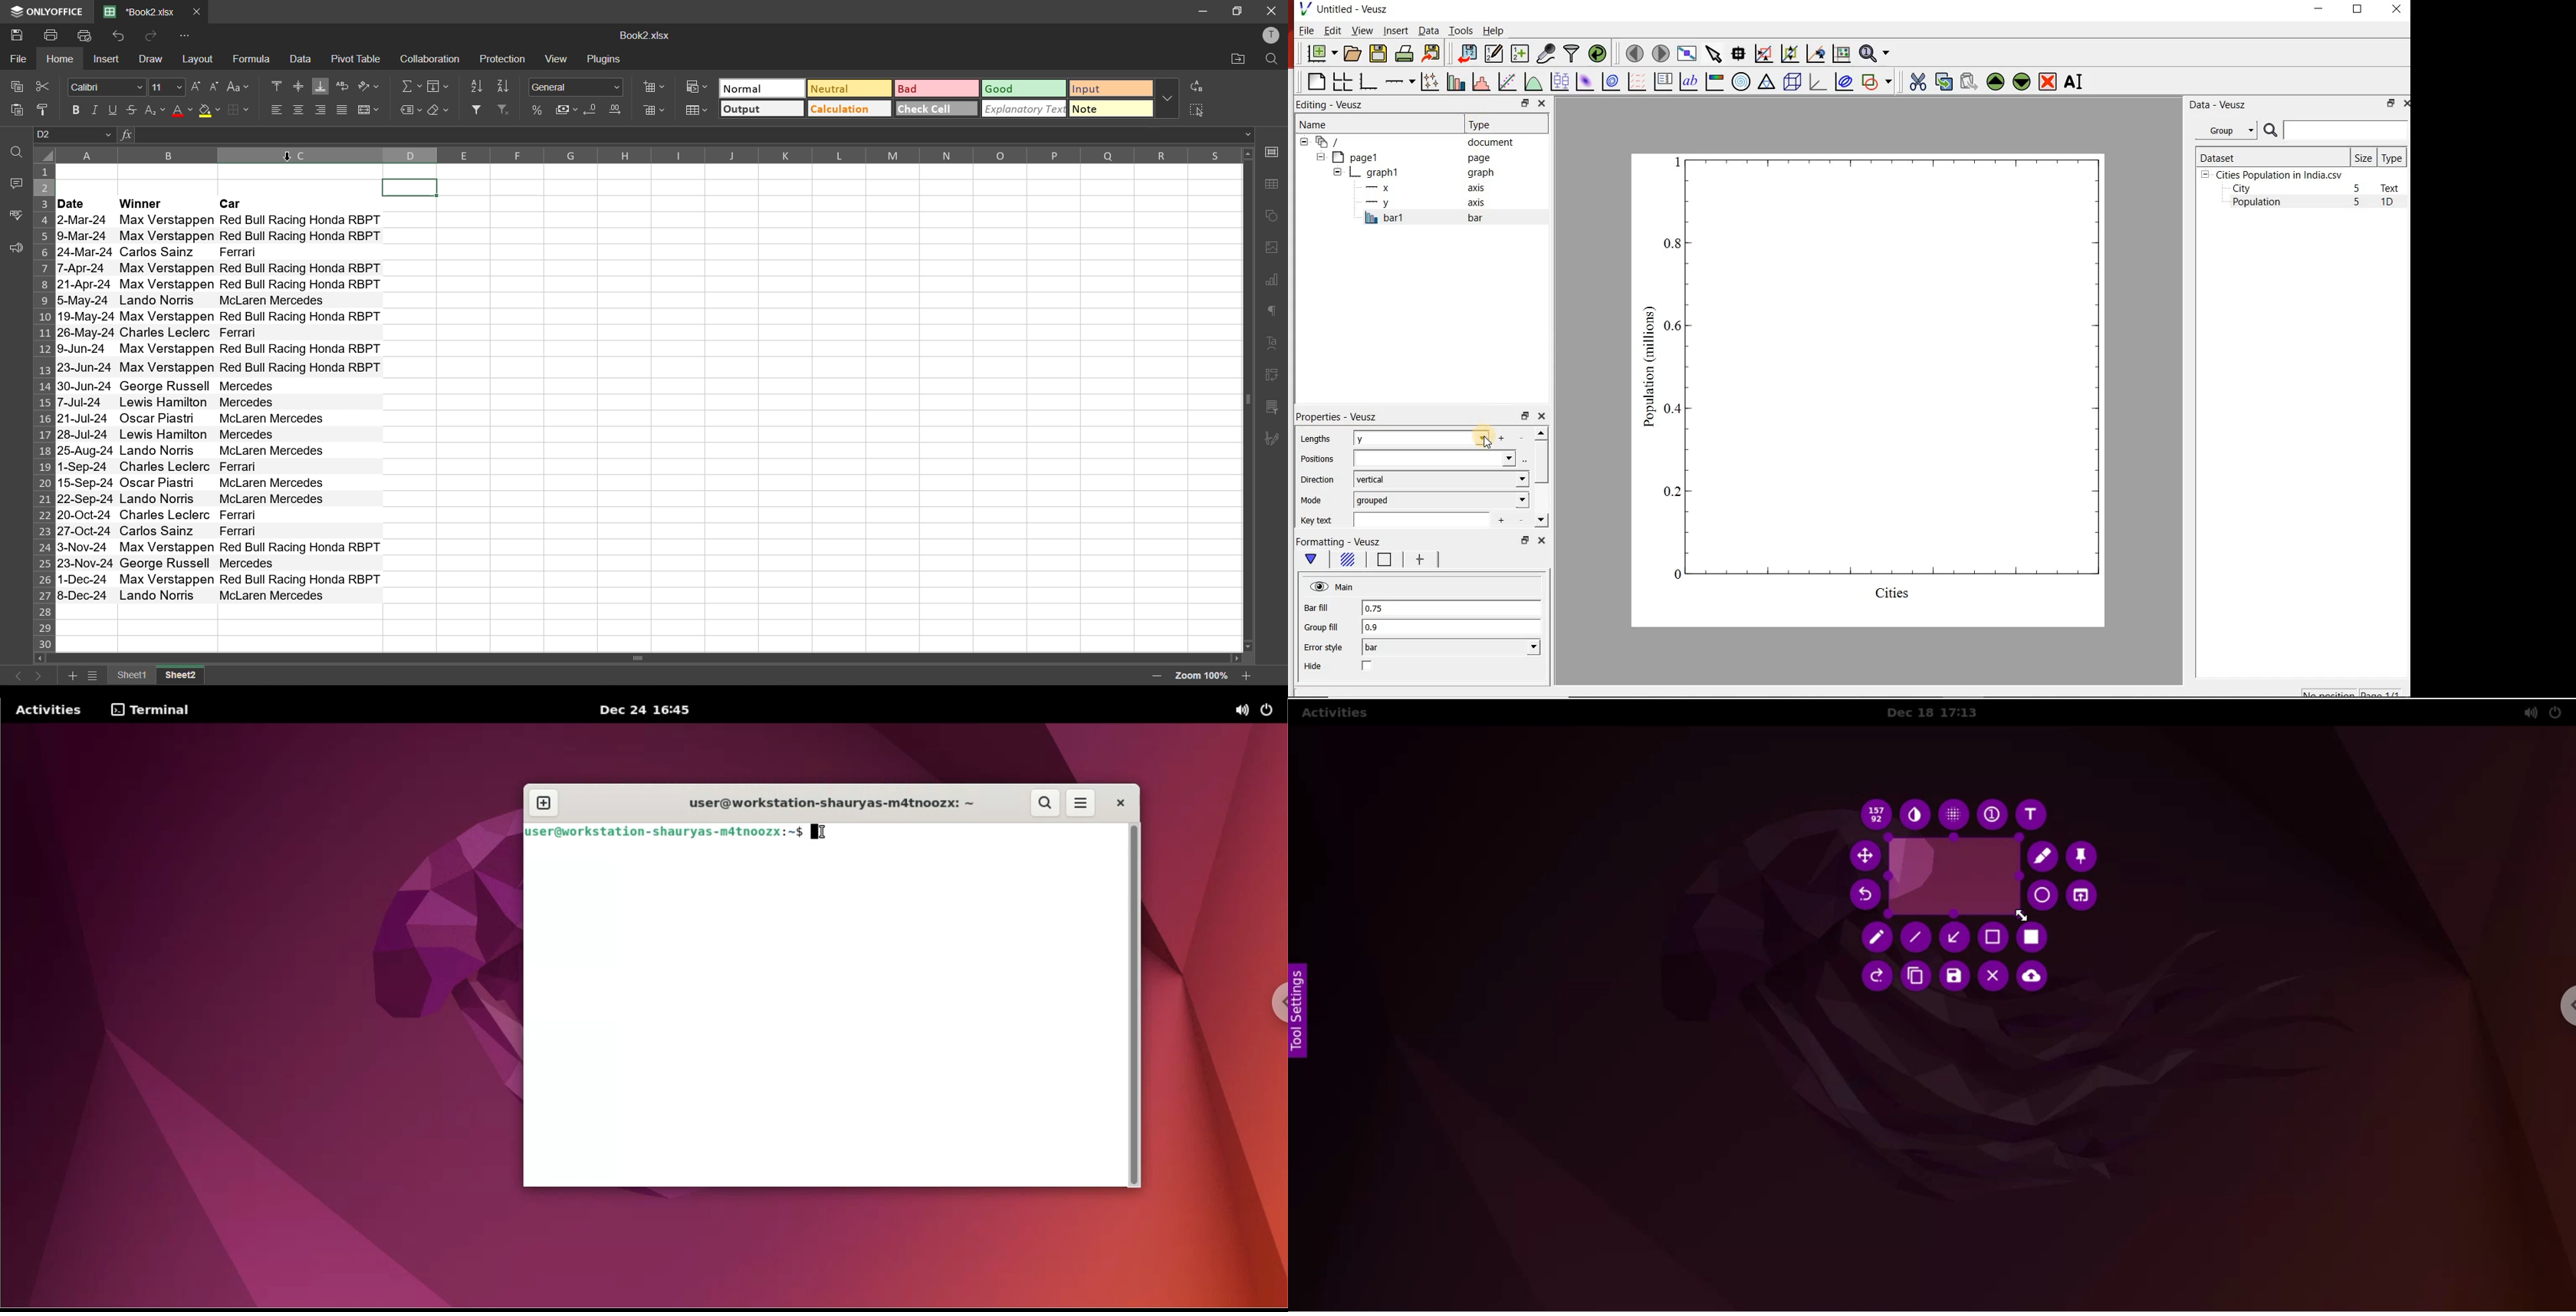  What do you see at coordinates (186, 36) in the screenshot?
I see `customize quick access toolbar` at bounding box center [186, 36].